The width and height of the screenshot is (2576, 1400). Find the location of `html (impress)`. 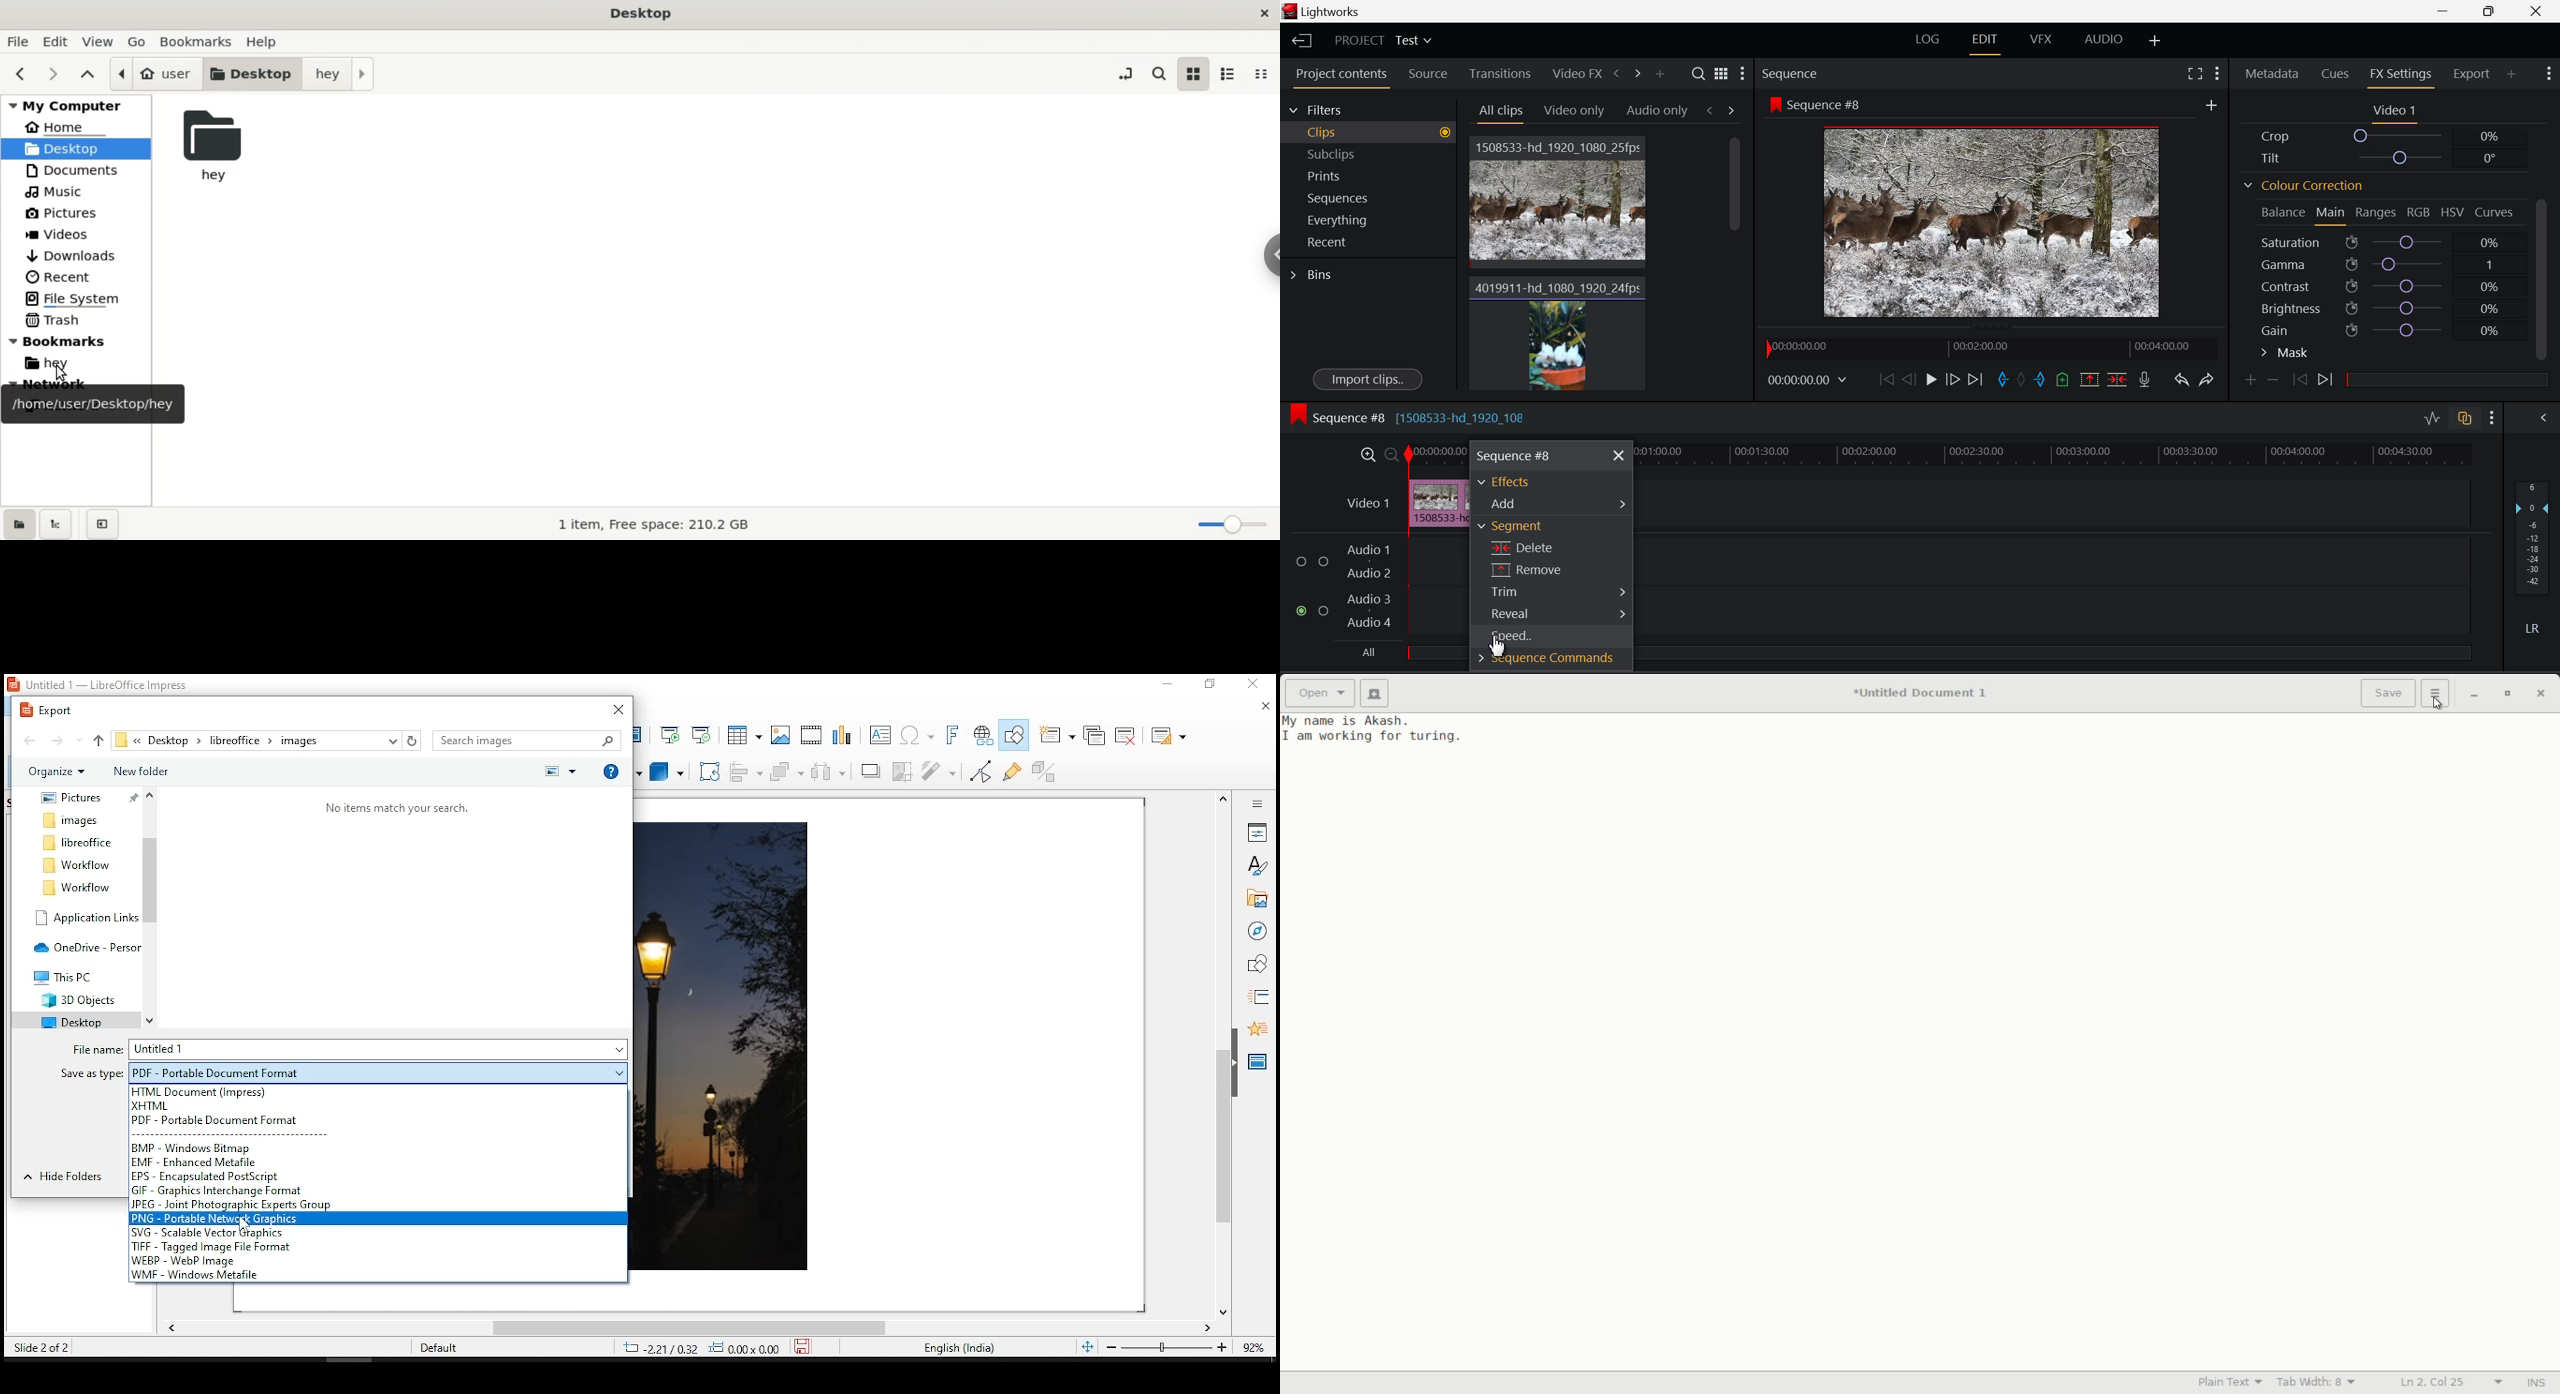

html (impress) is located at coordinates (201, 1091).